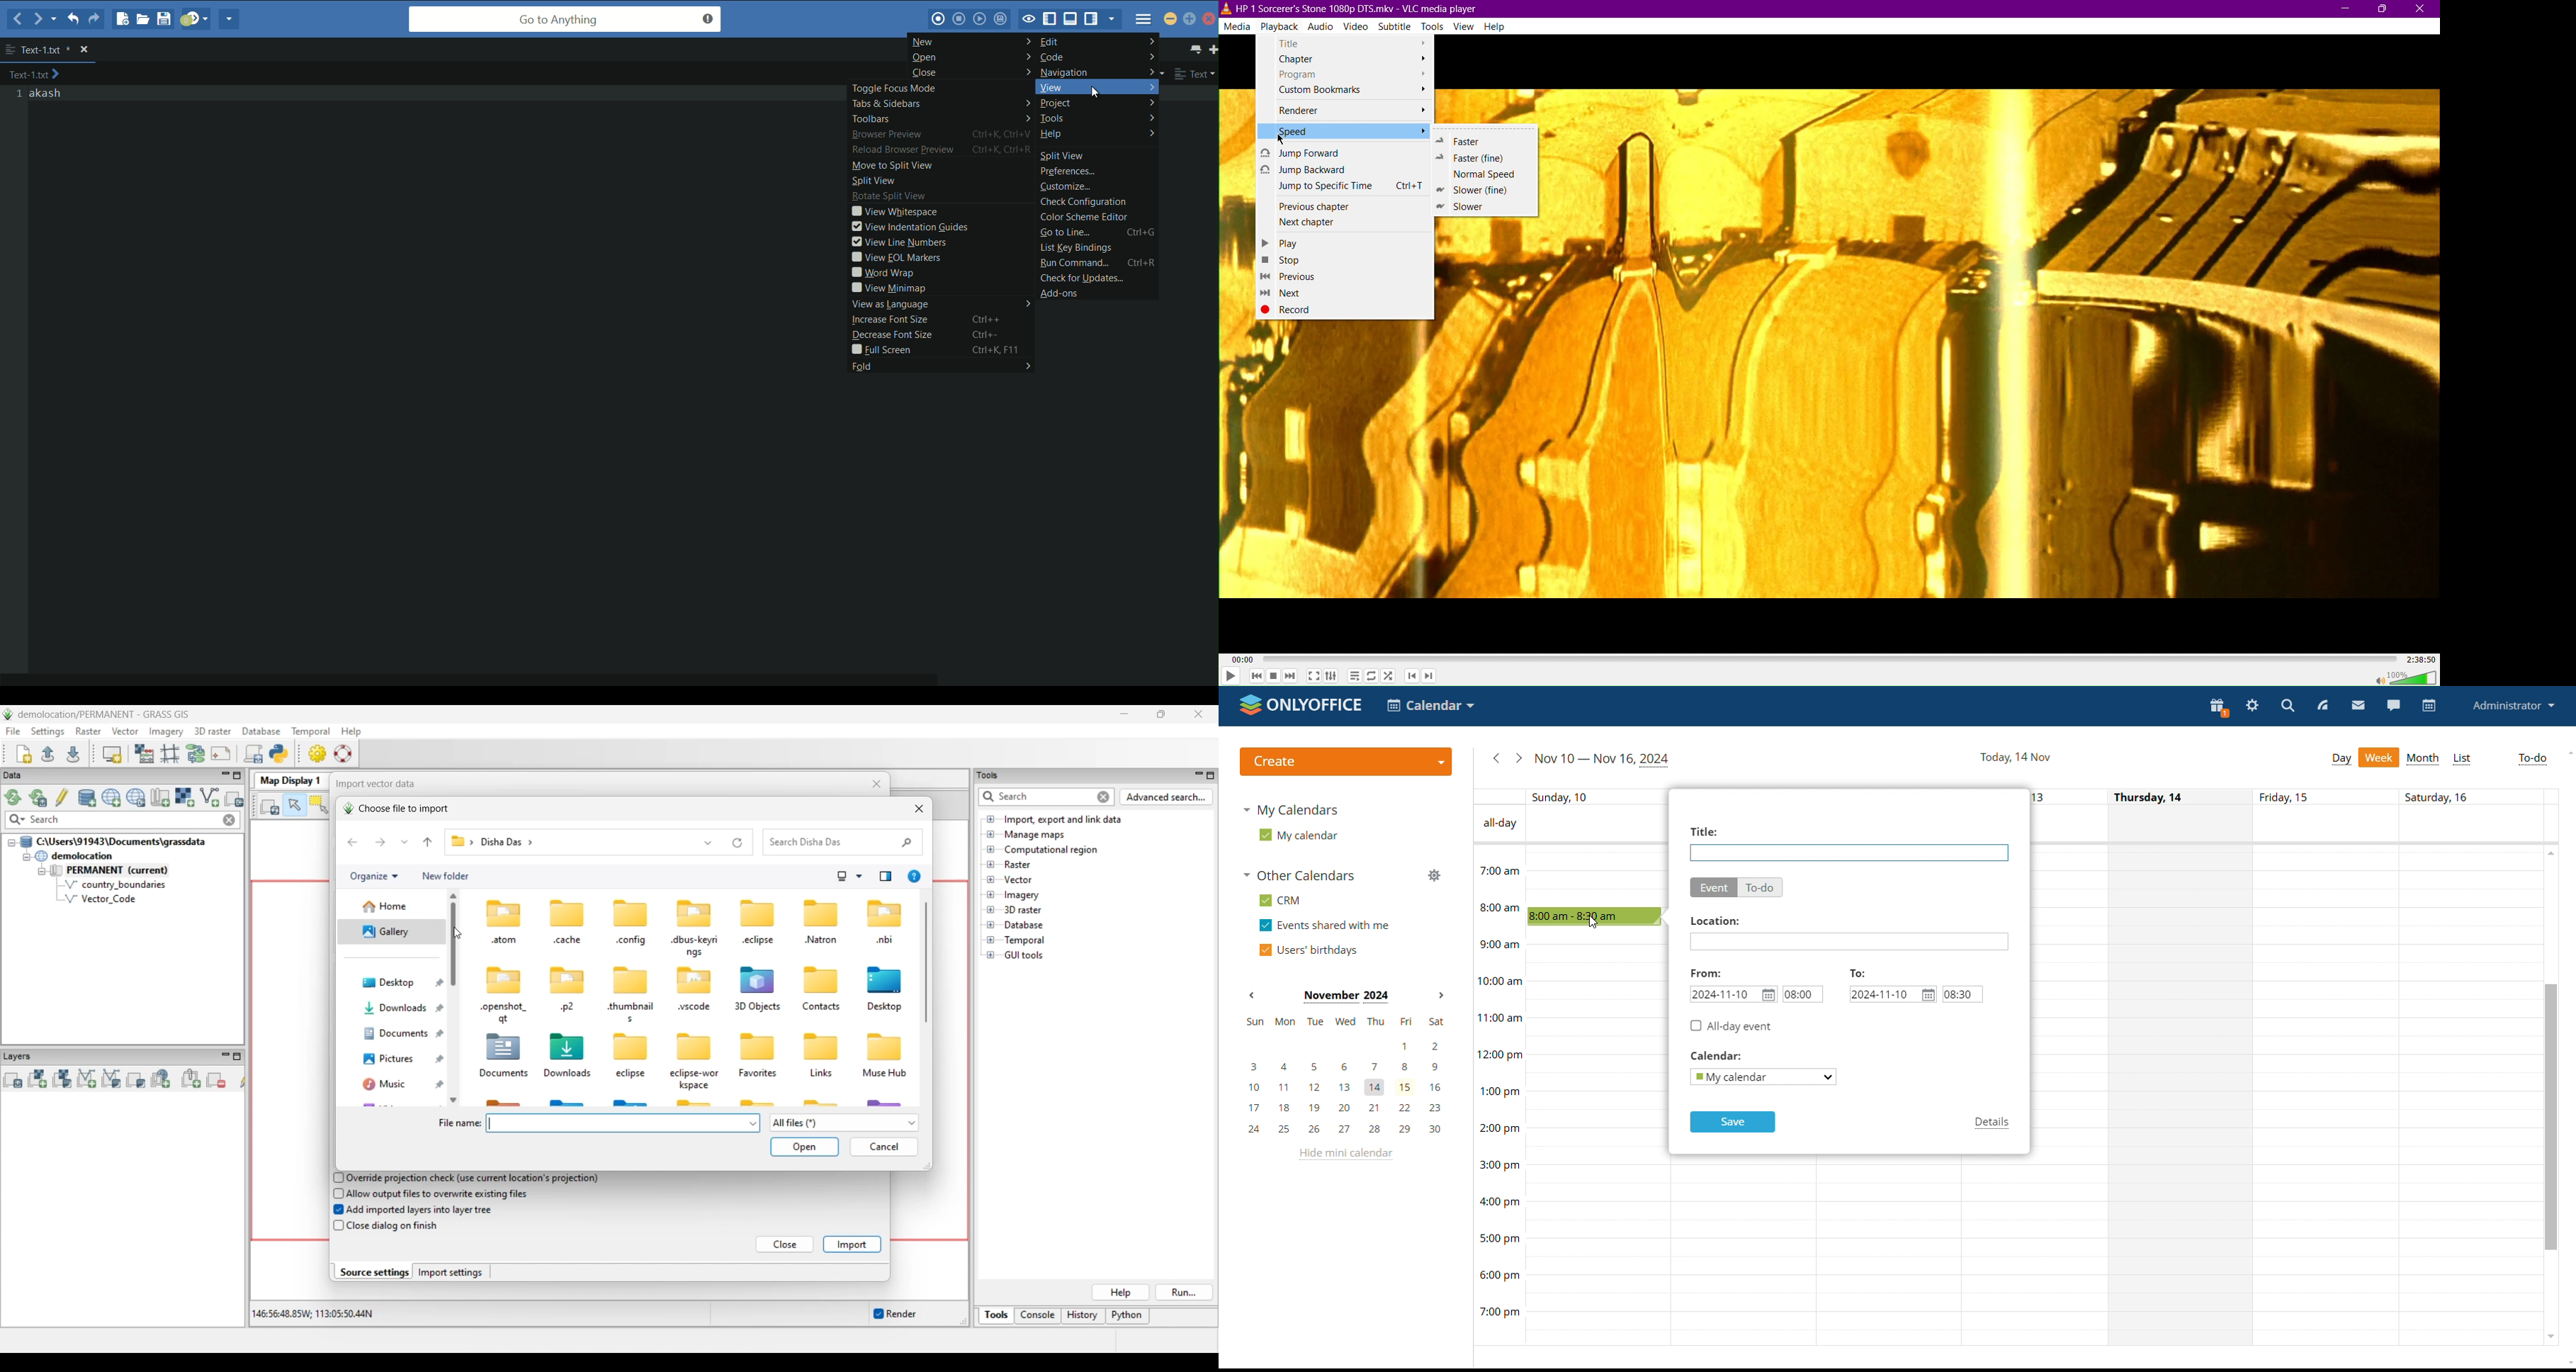 This screenshot has height=1372, width=2576. I want to click on Toggle playlist, so click(1353, 675).